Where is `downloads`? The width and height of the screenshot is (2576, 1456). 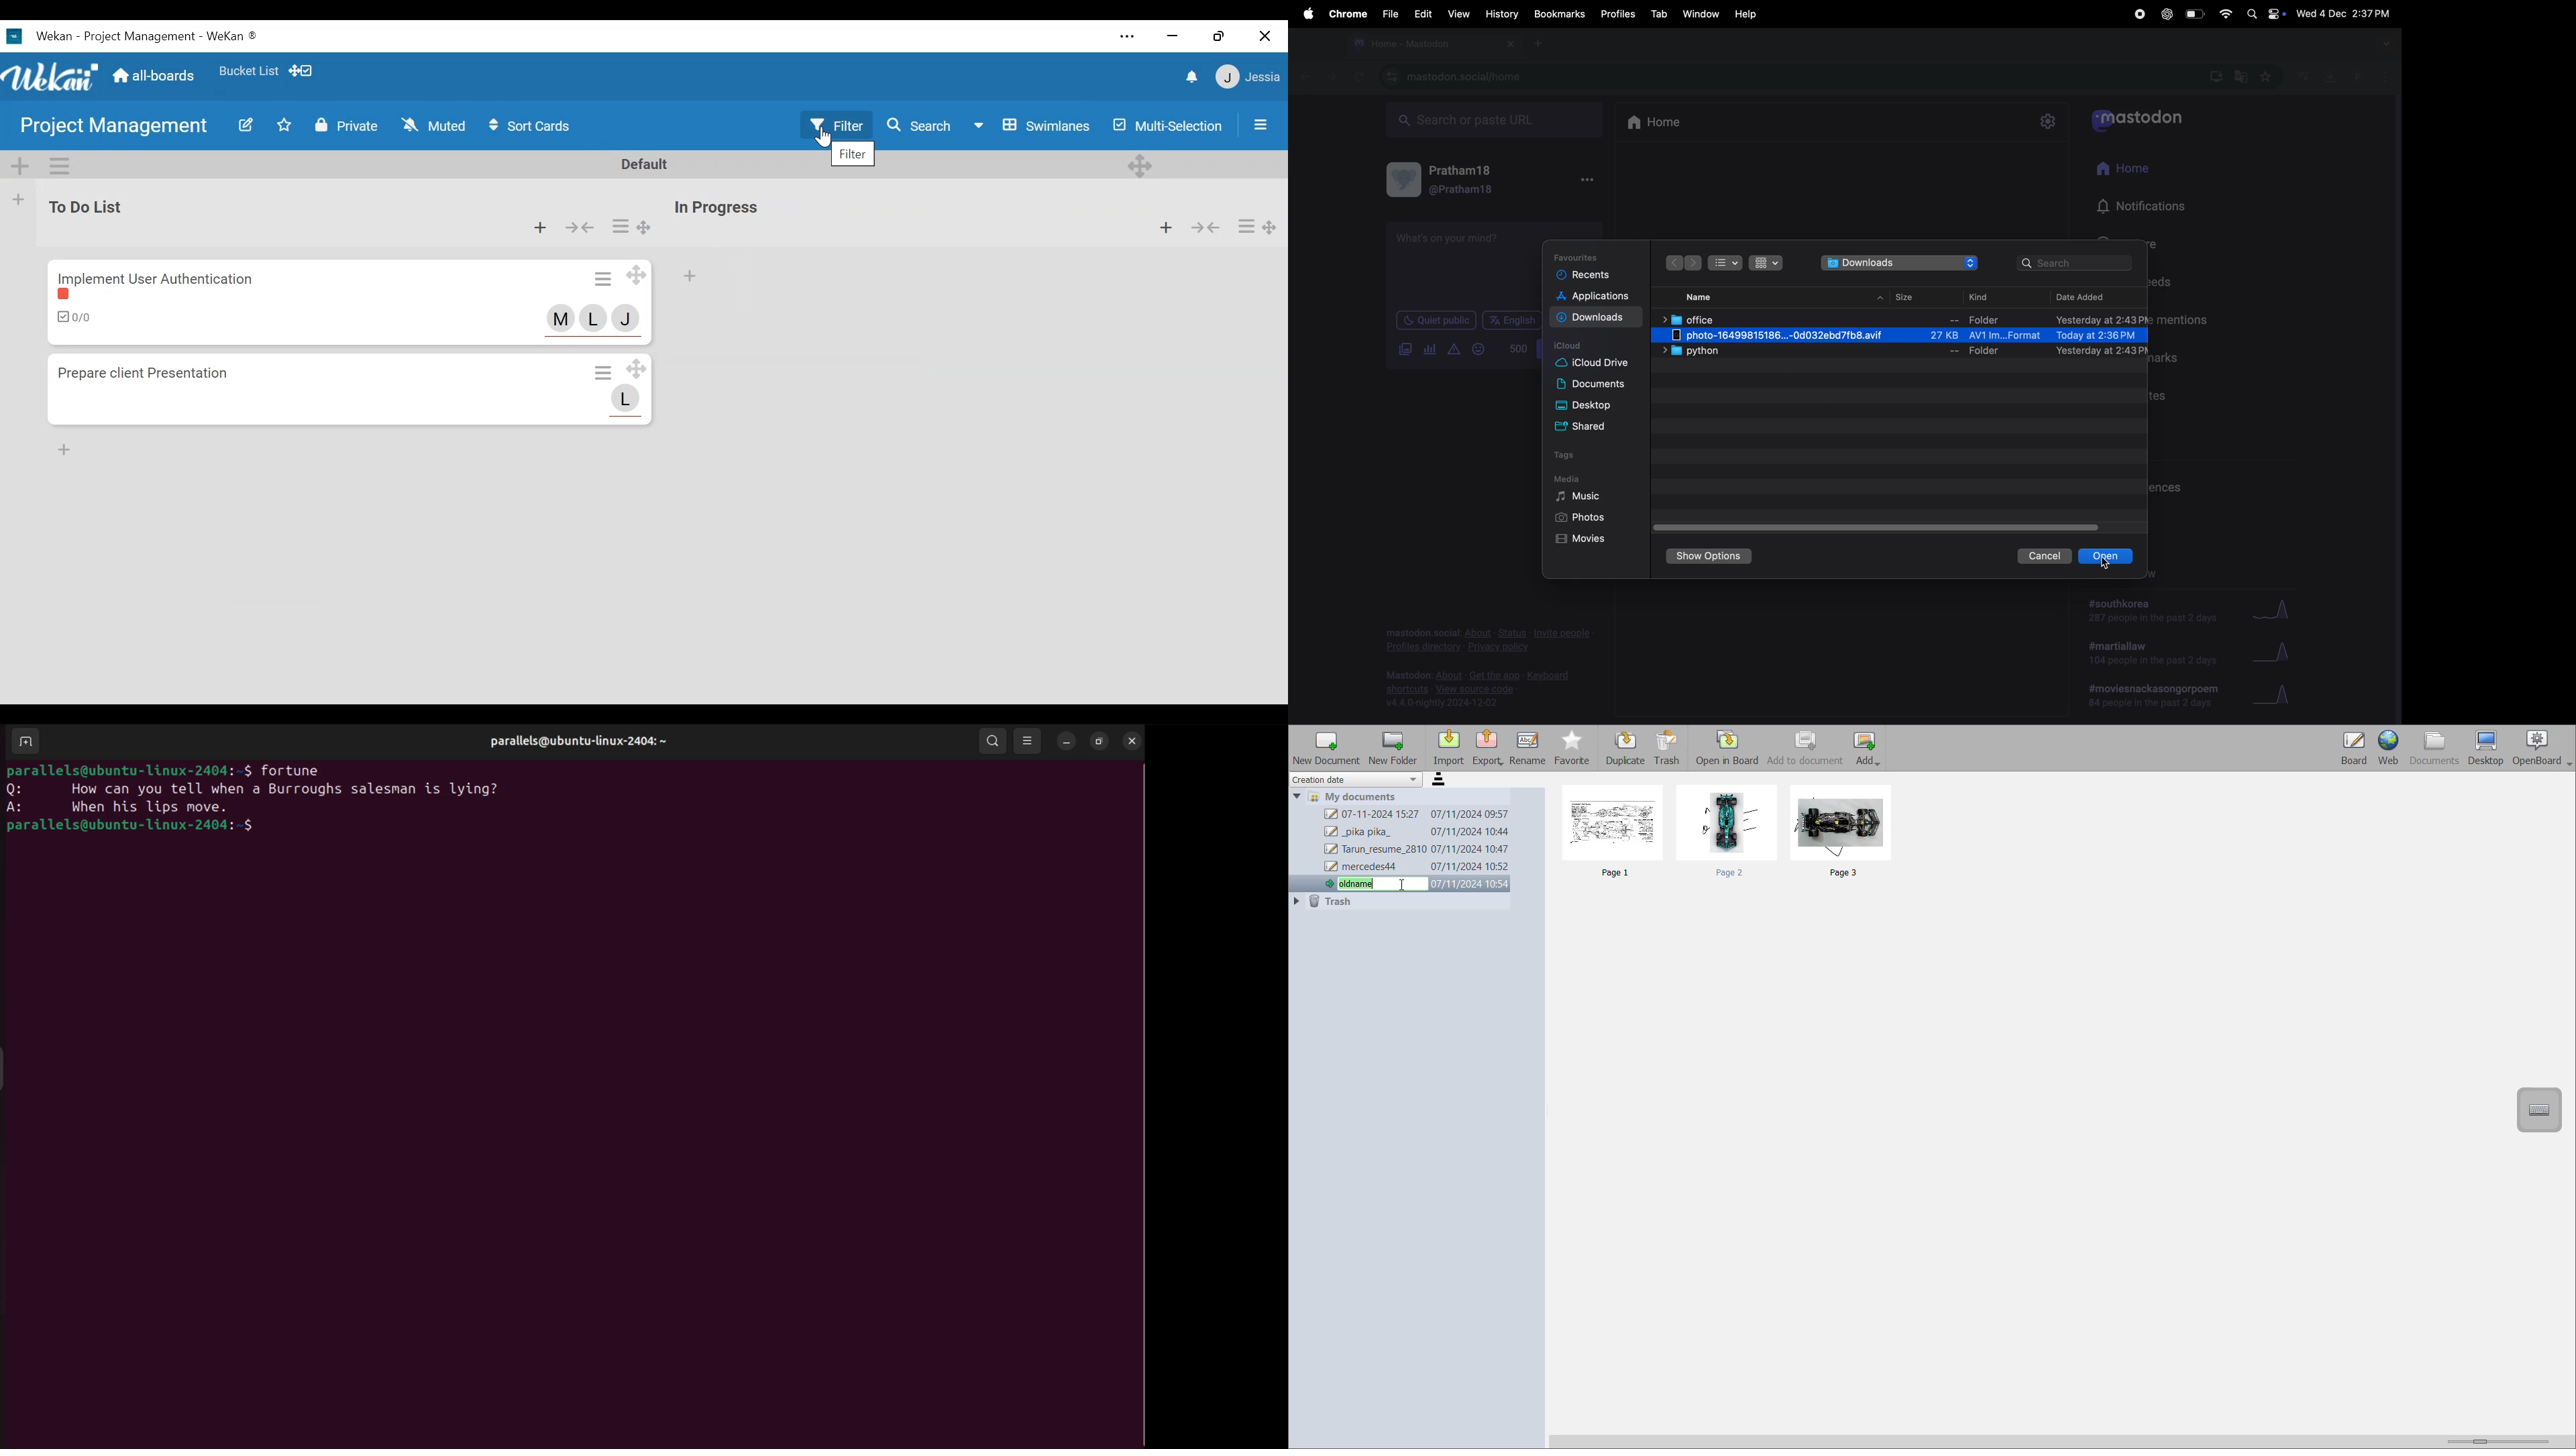 downloads is located at coordinates (1901, 263).